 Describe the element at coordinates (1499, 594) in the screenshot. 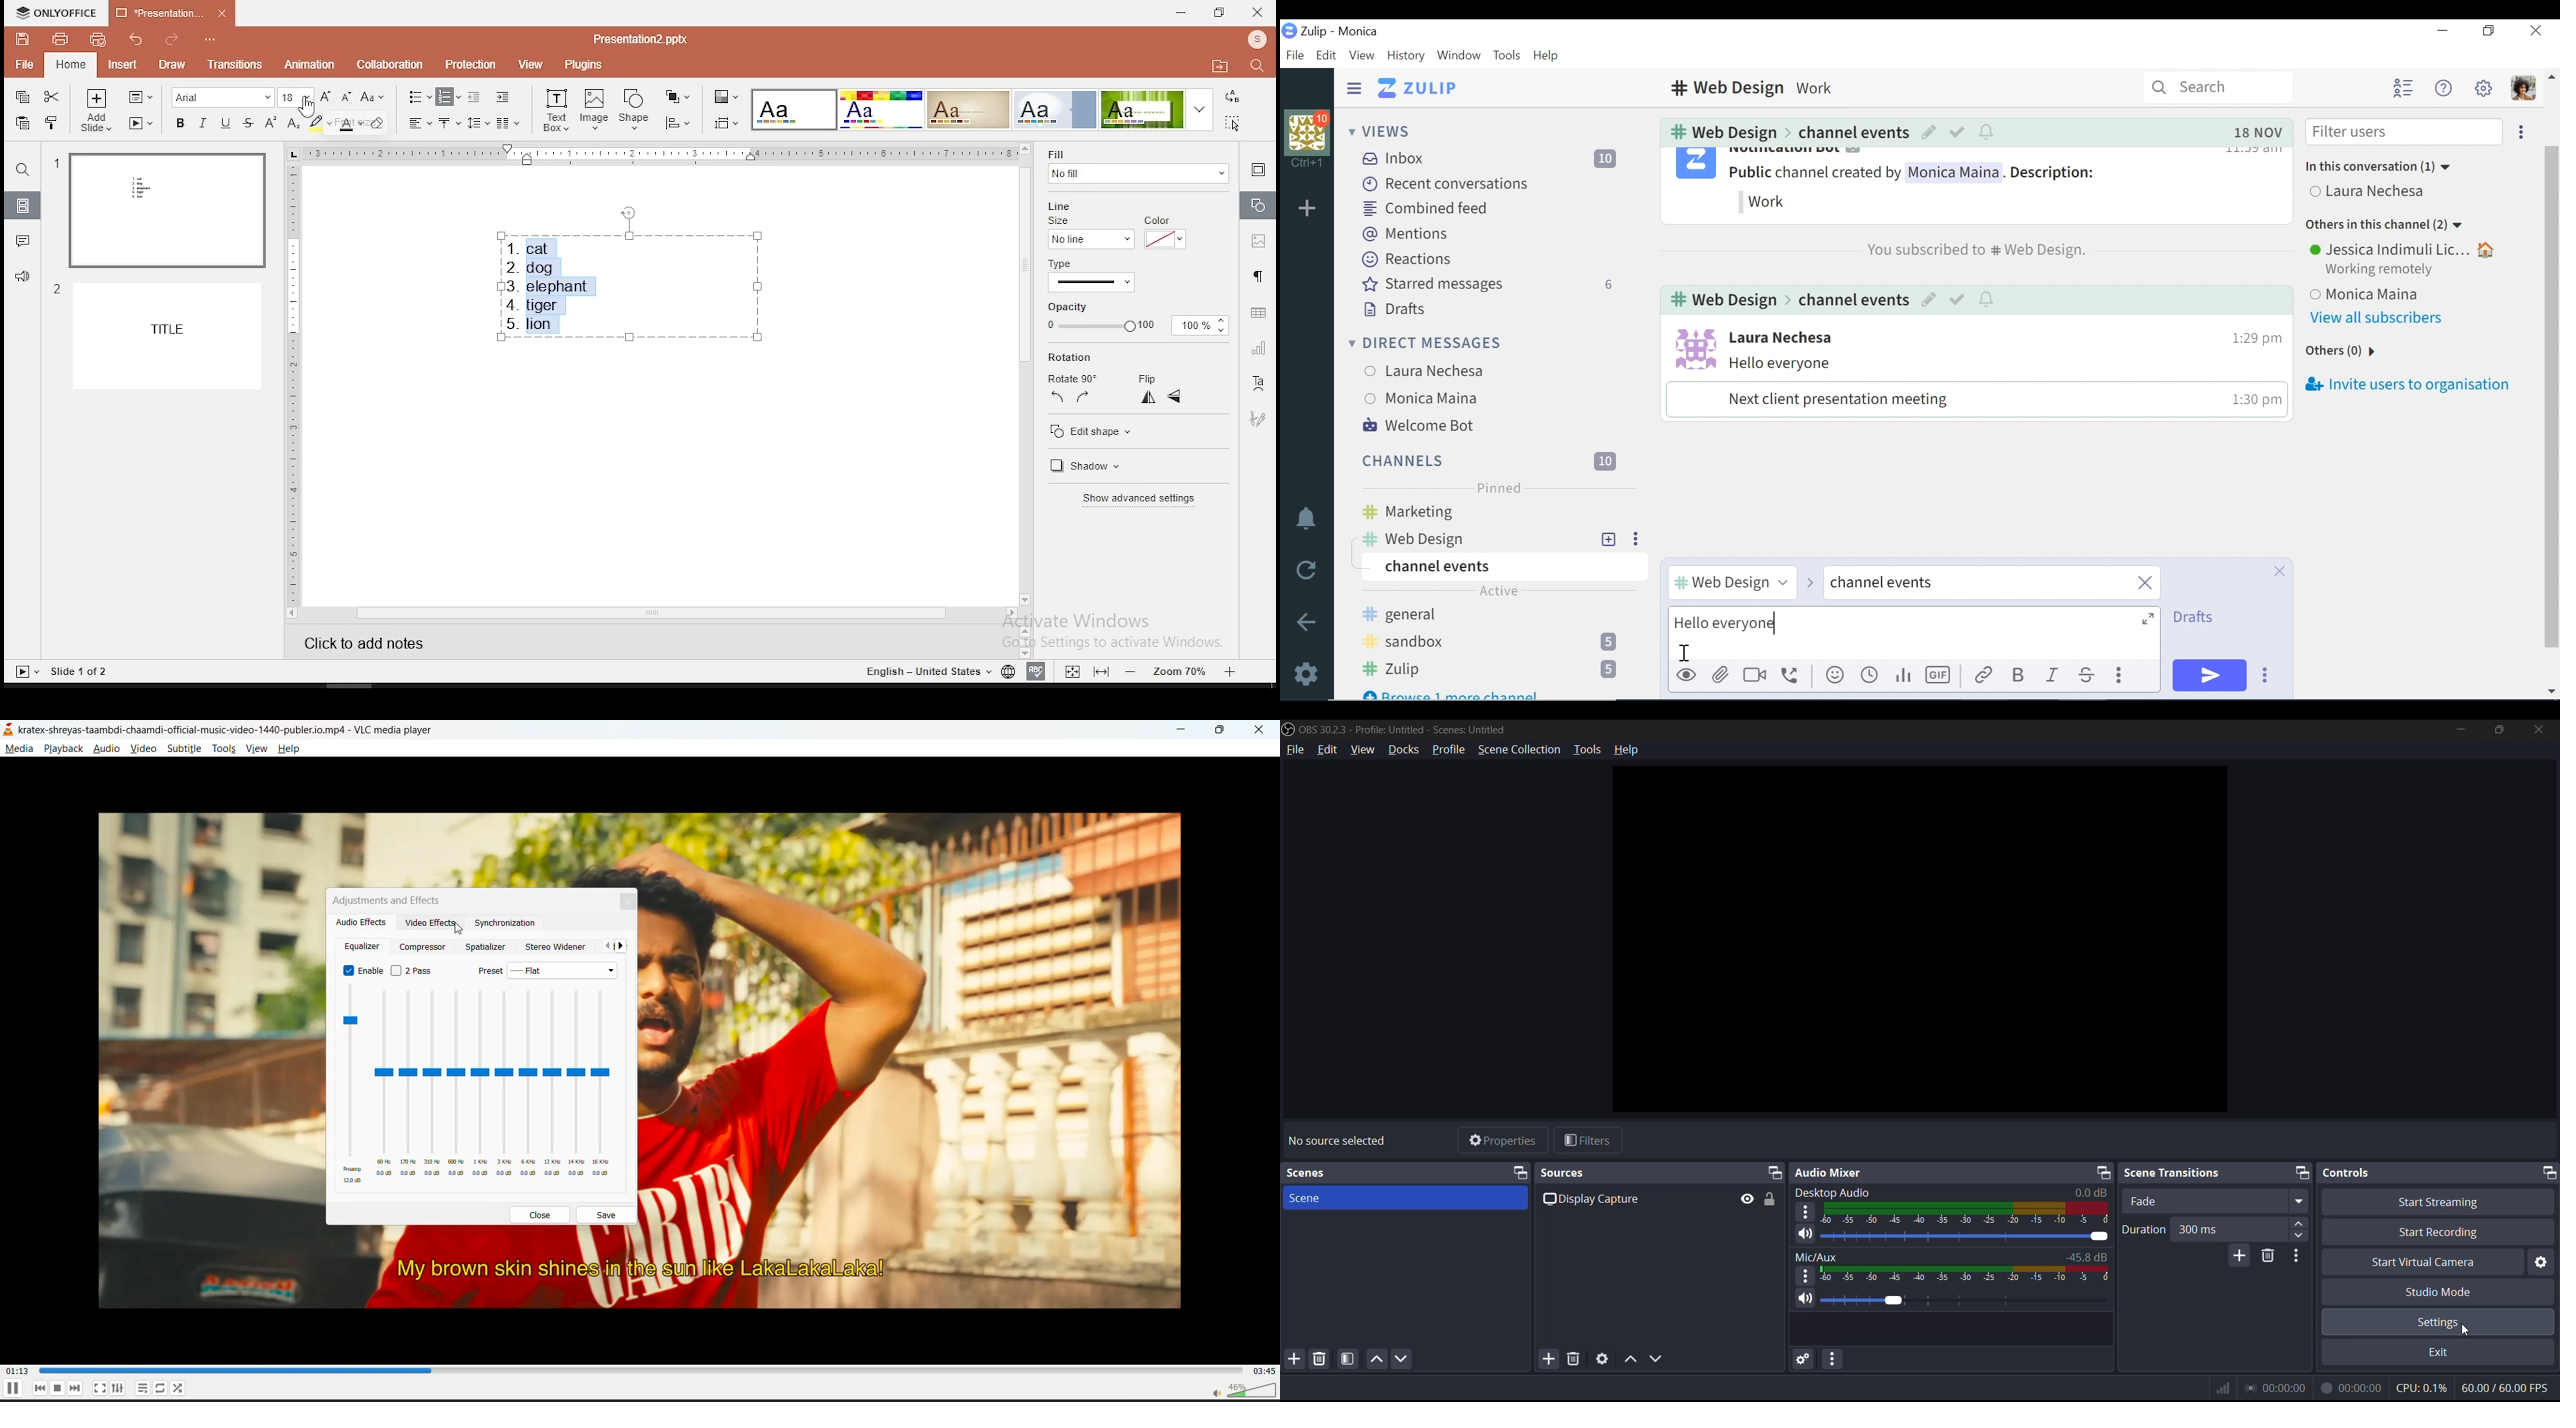

I see `Active label` at that location.